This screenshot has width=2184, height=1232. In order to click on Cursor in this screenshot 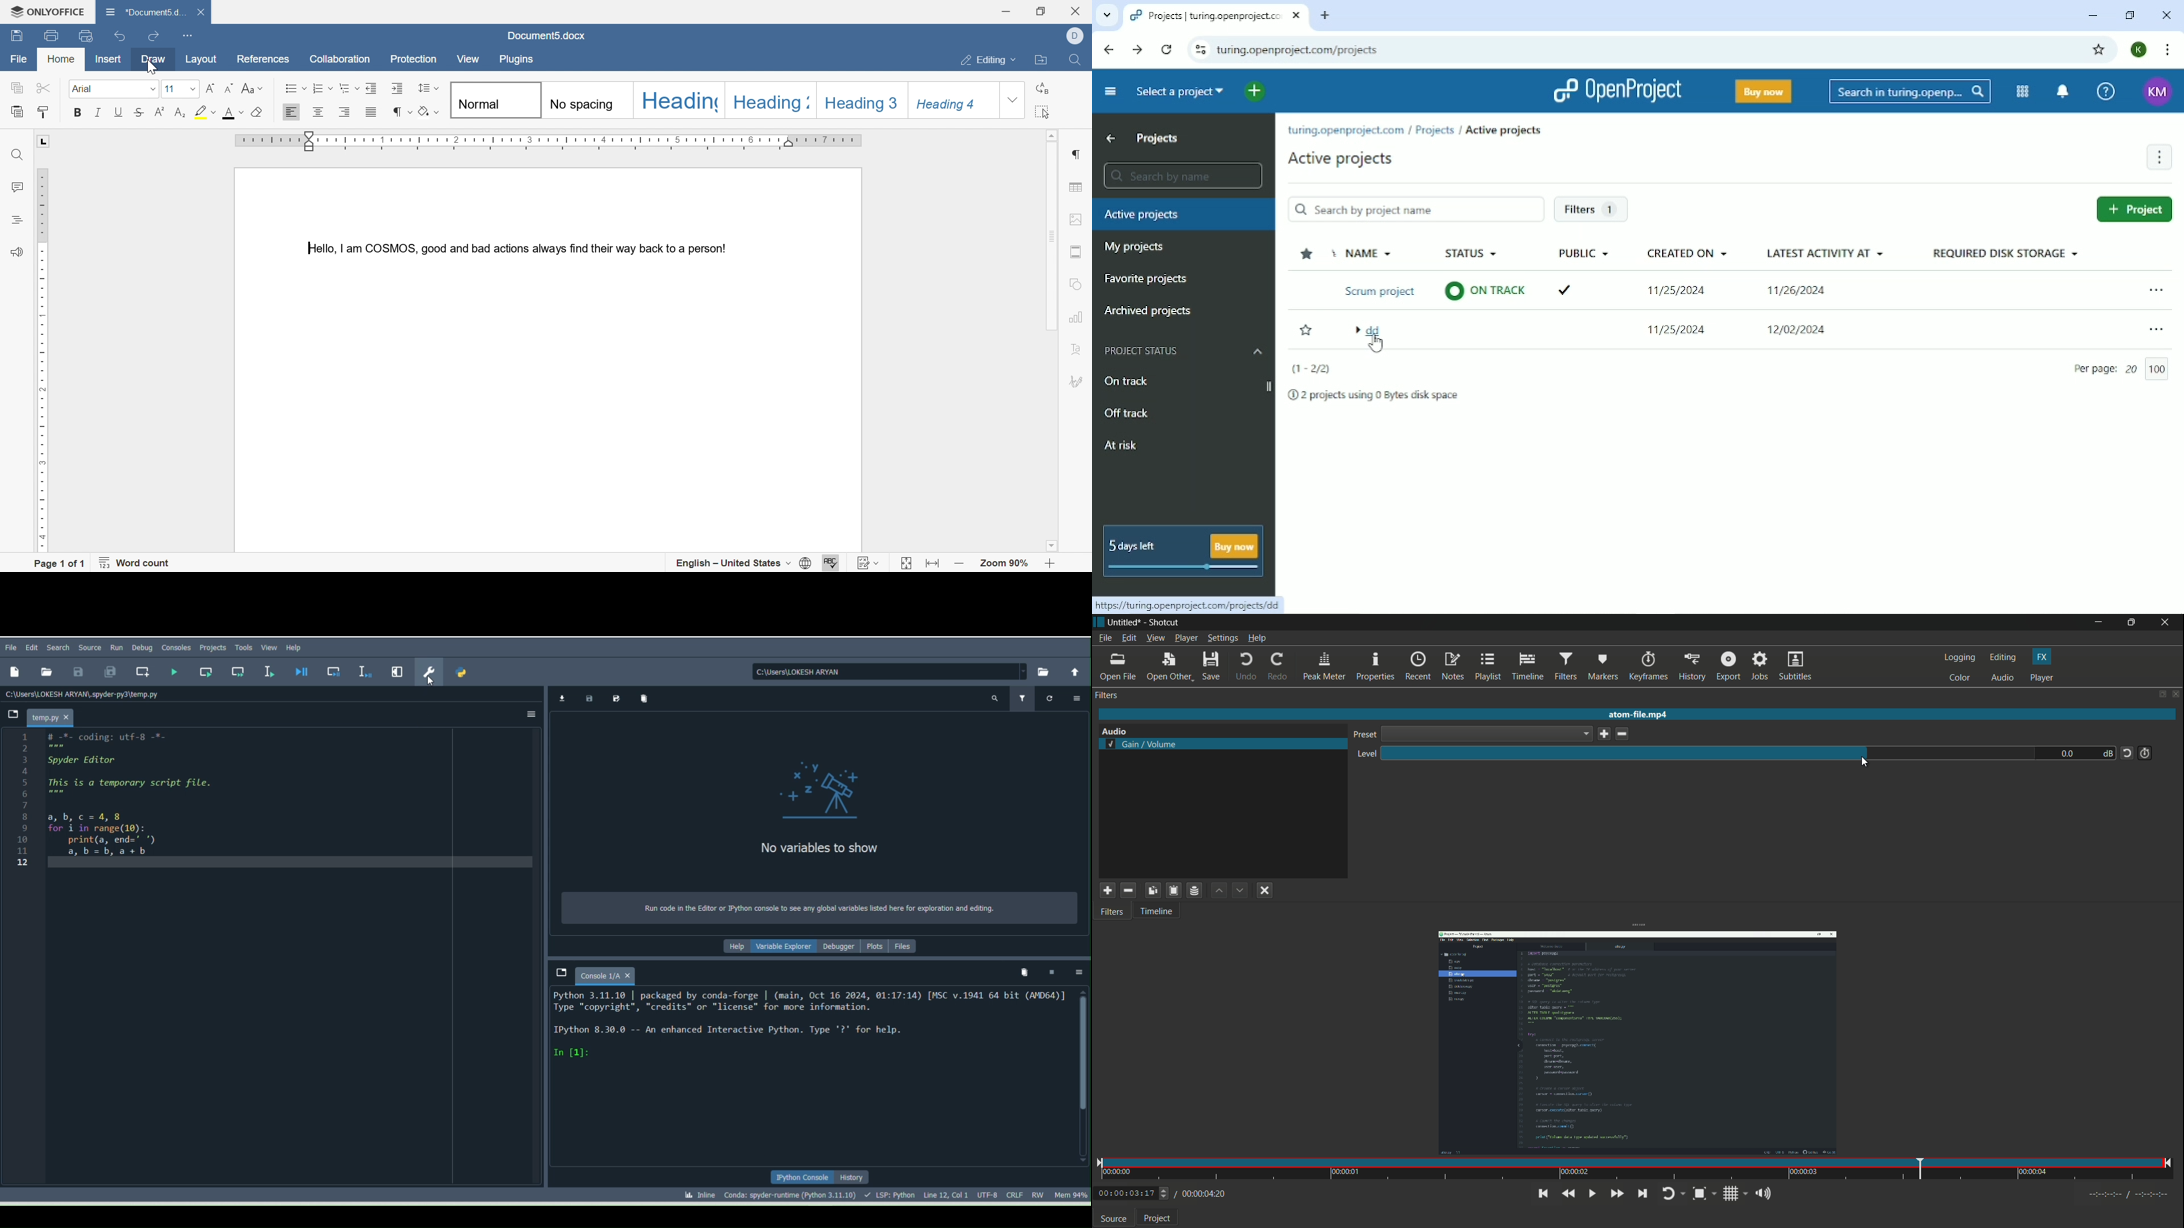, I will do `click(151, 67)`.